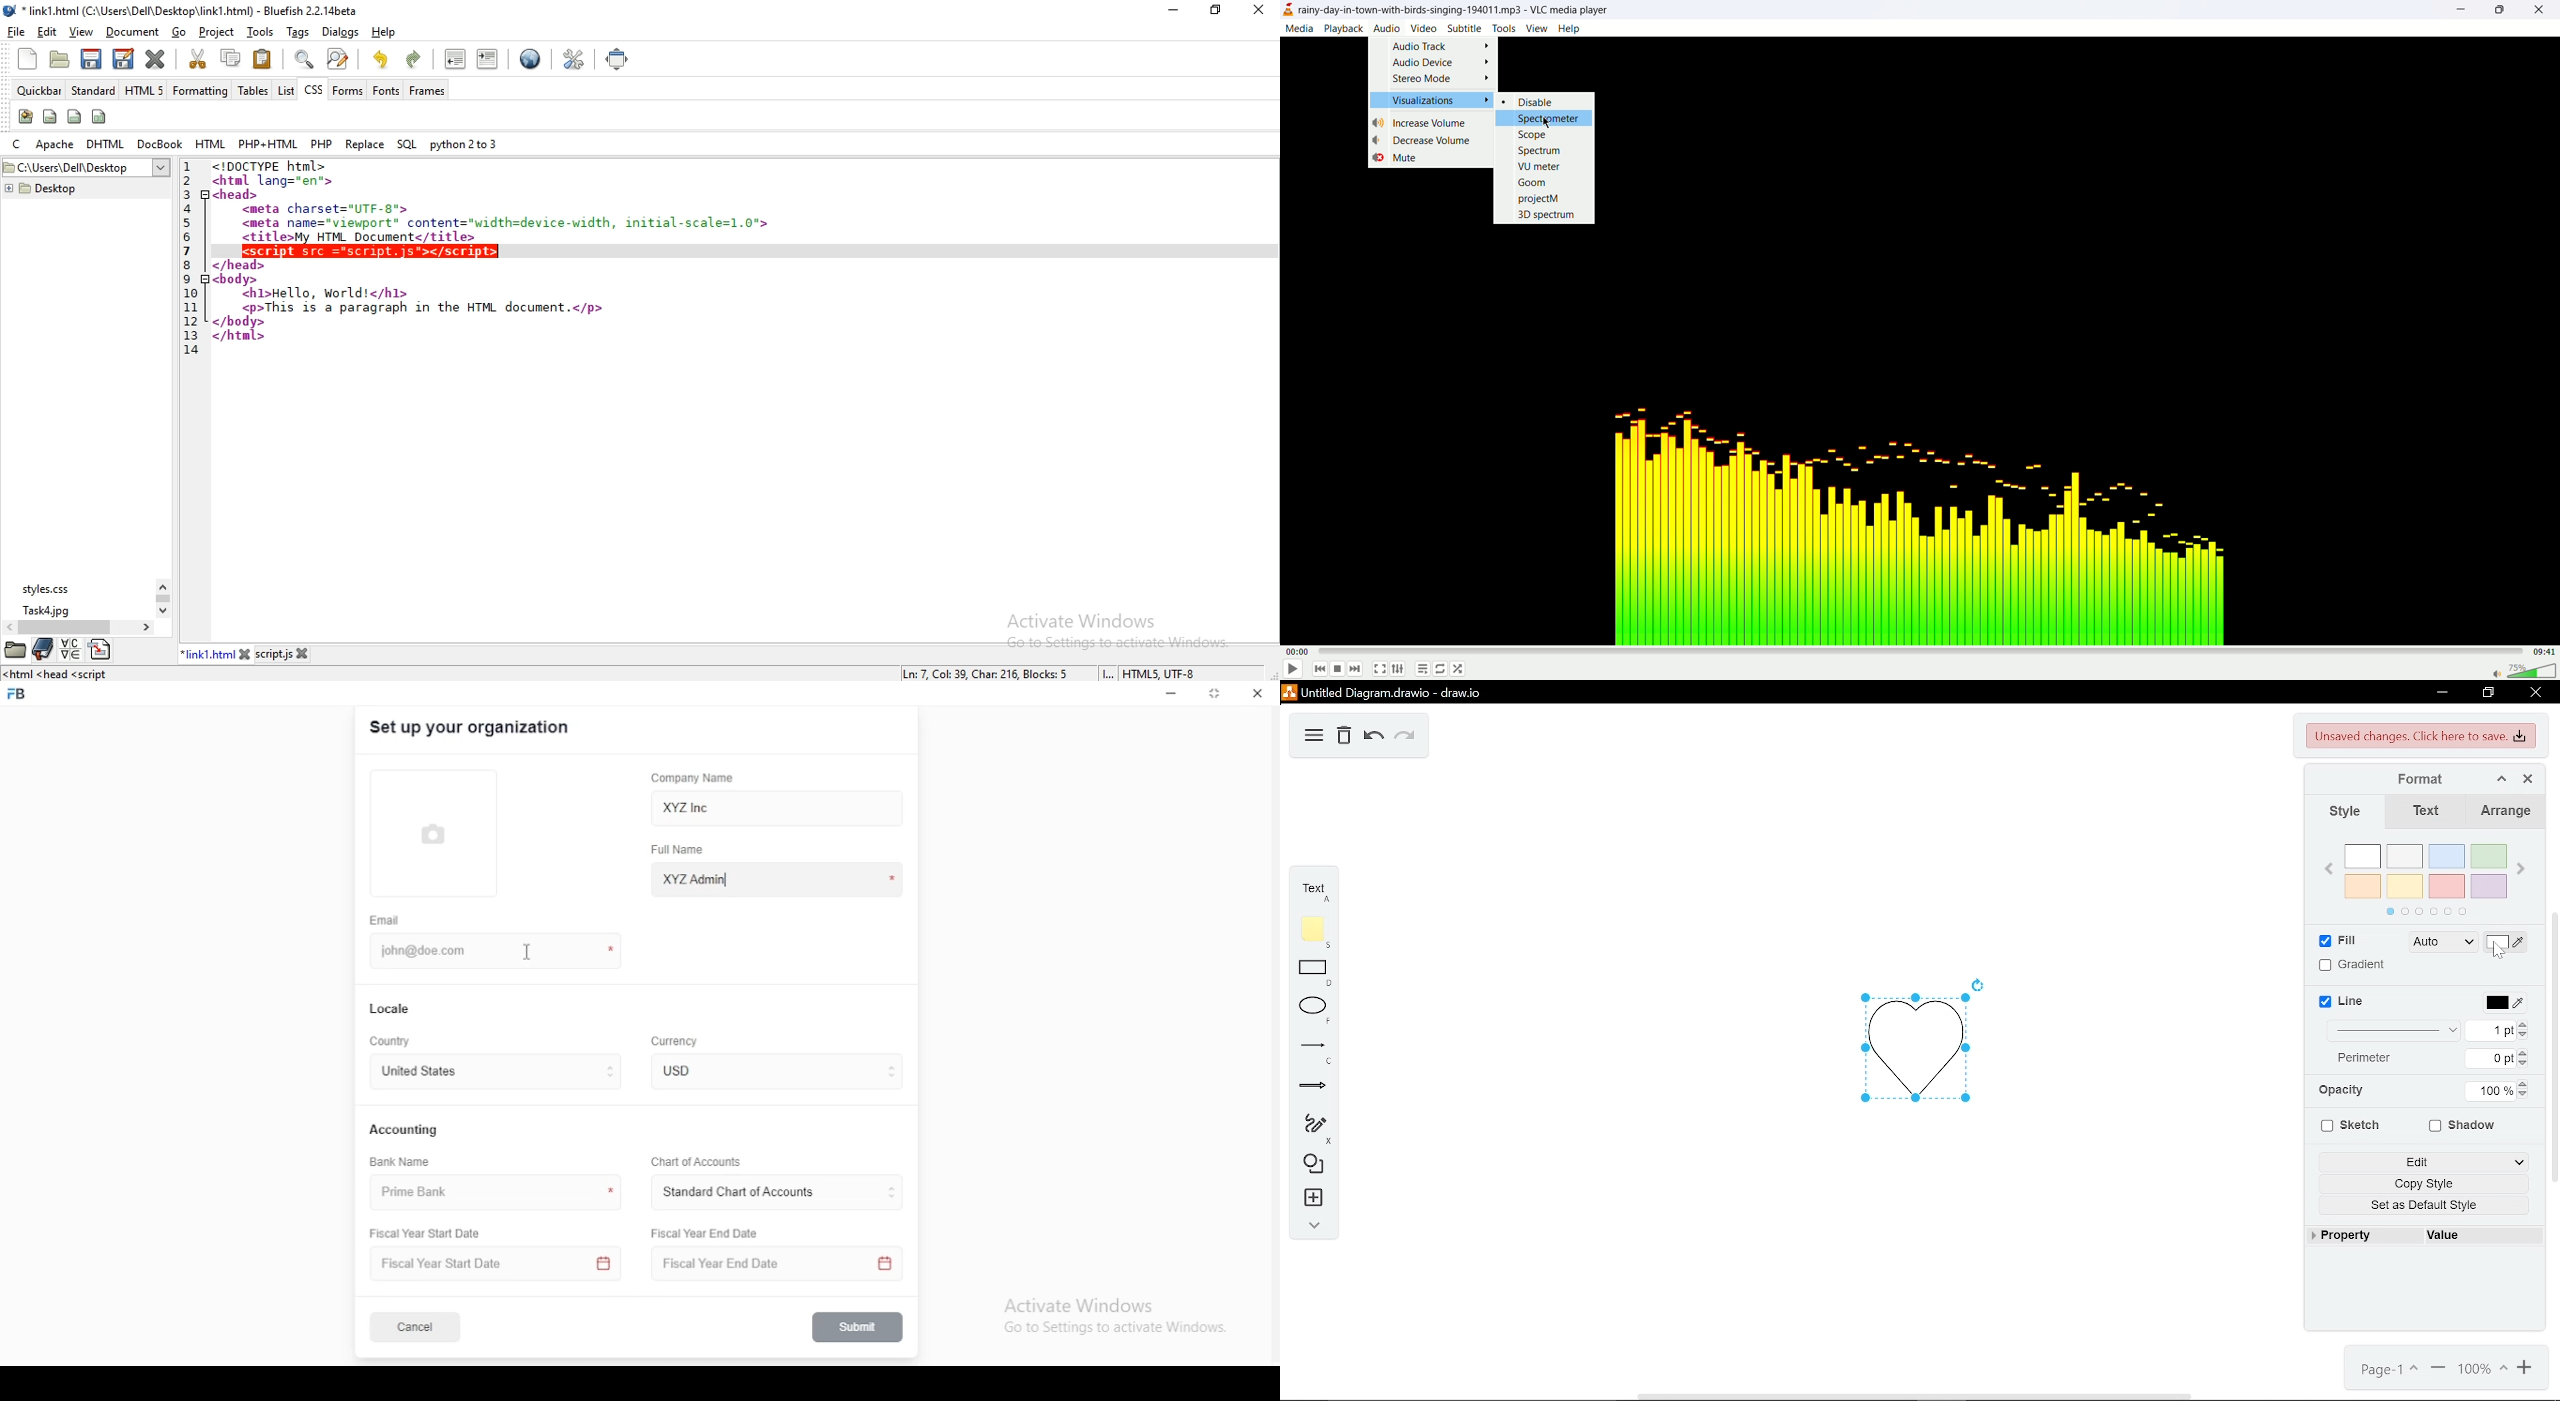 Image resolution: width=2576 pixels, height=1428 pixels. I want to click on collapse, so click(1313, 1227).